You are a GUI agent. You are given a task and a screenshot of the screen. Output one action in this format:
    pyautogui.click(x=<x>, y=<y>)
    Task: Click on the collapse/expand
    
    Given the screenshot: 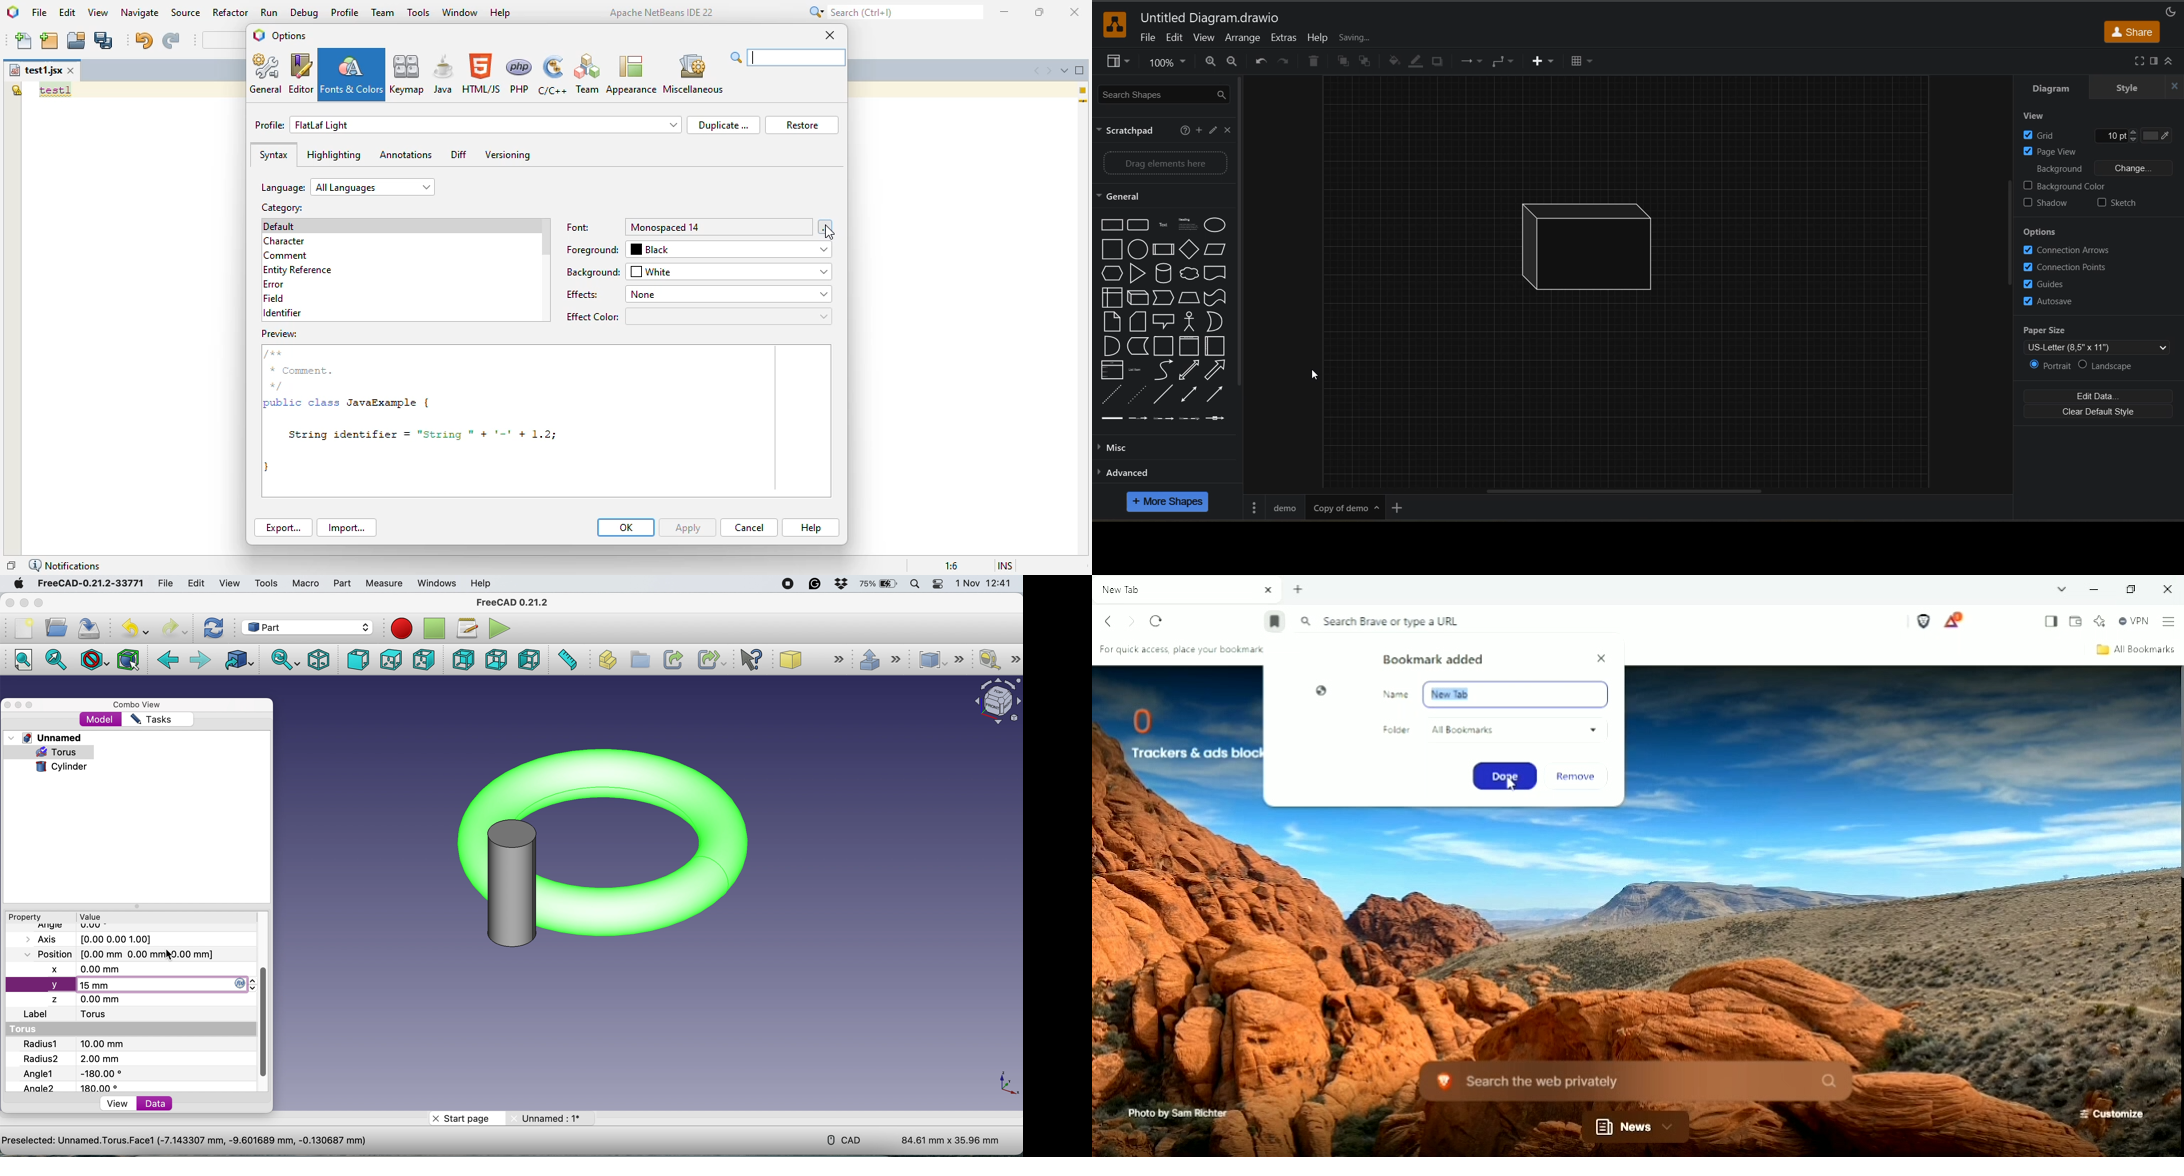 What is the action you would take?
    pyautogui.click(x=2171, y=61)
    